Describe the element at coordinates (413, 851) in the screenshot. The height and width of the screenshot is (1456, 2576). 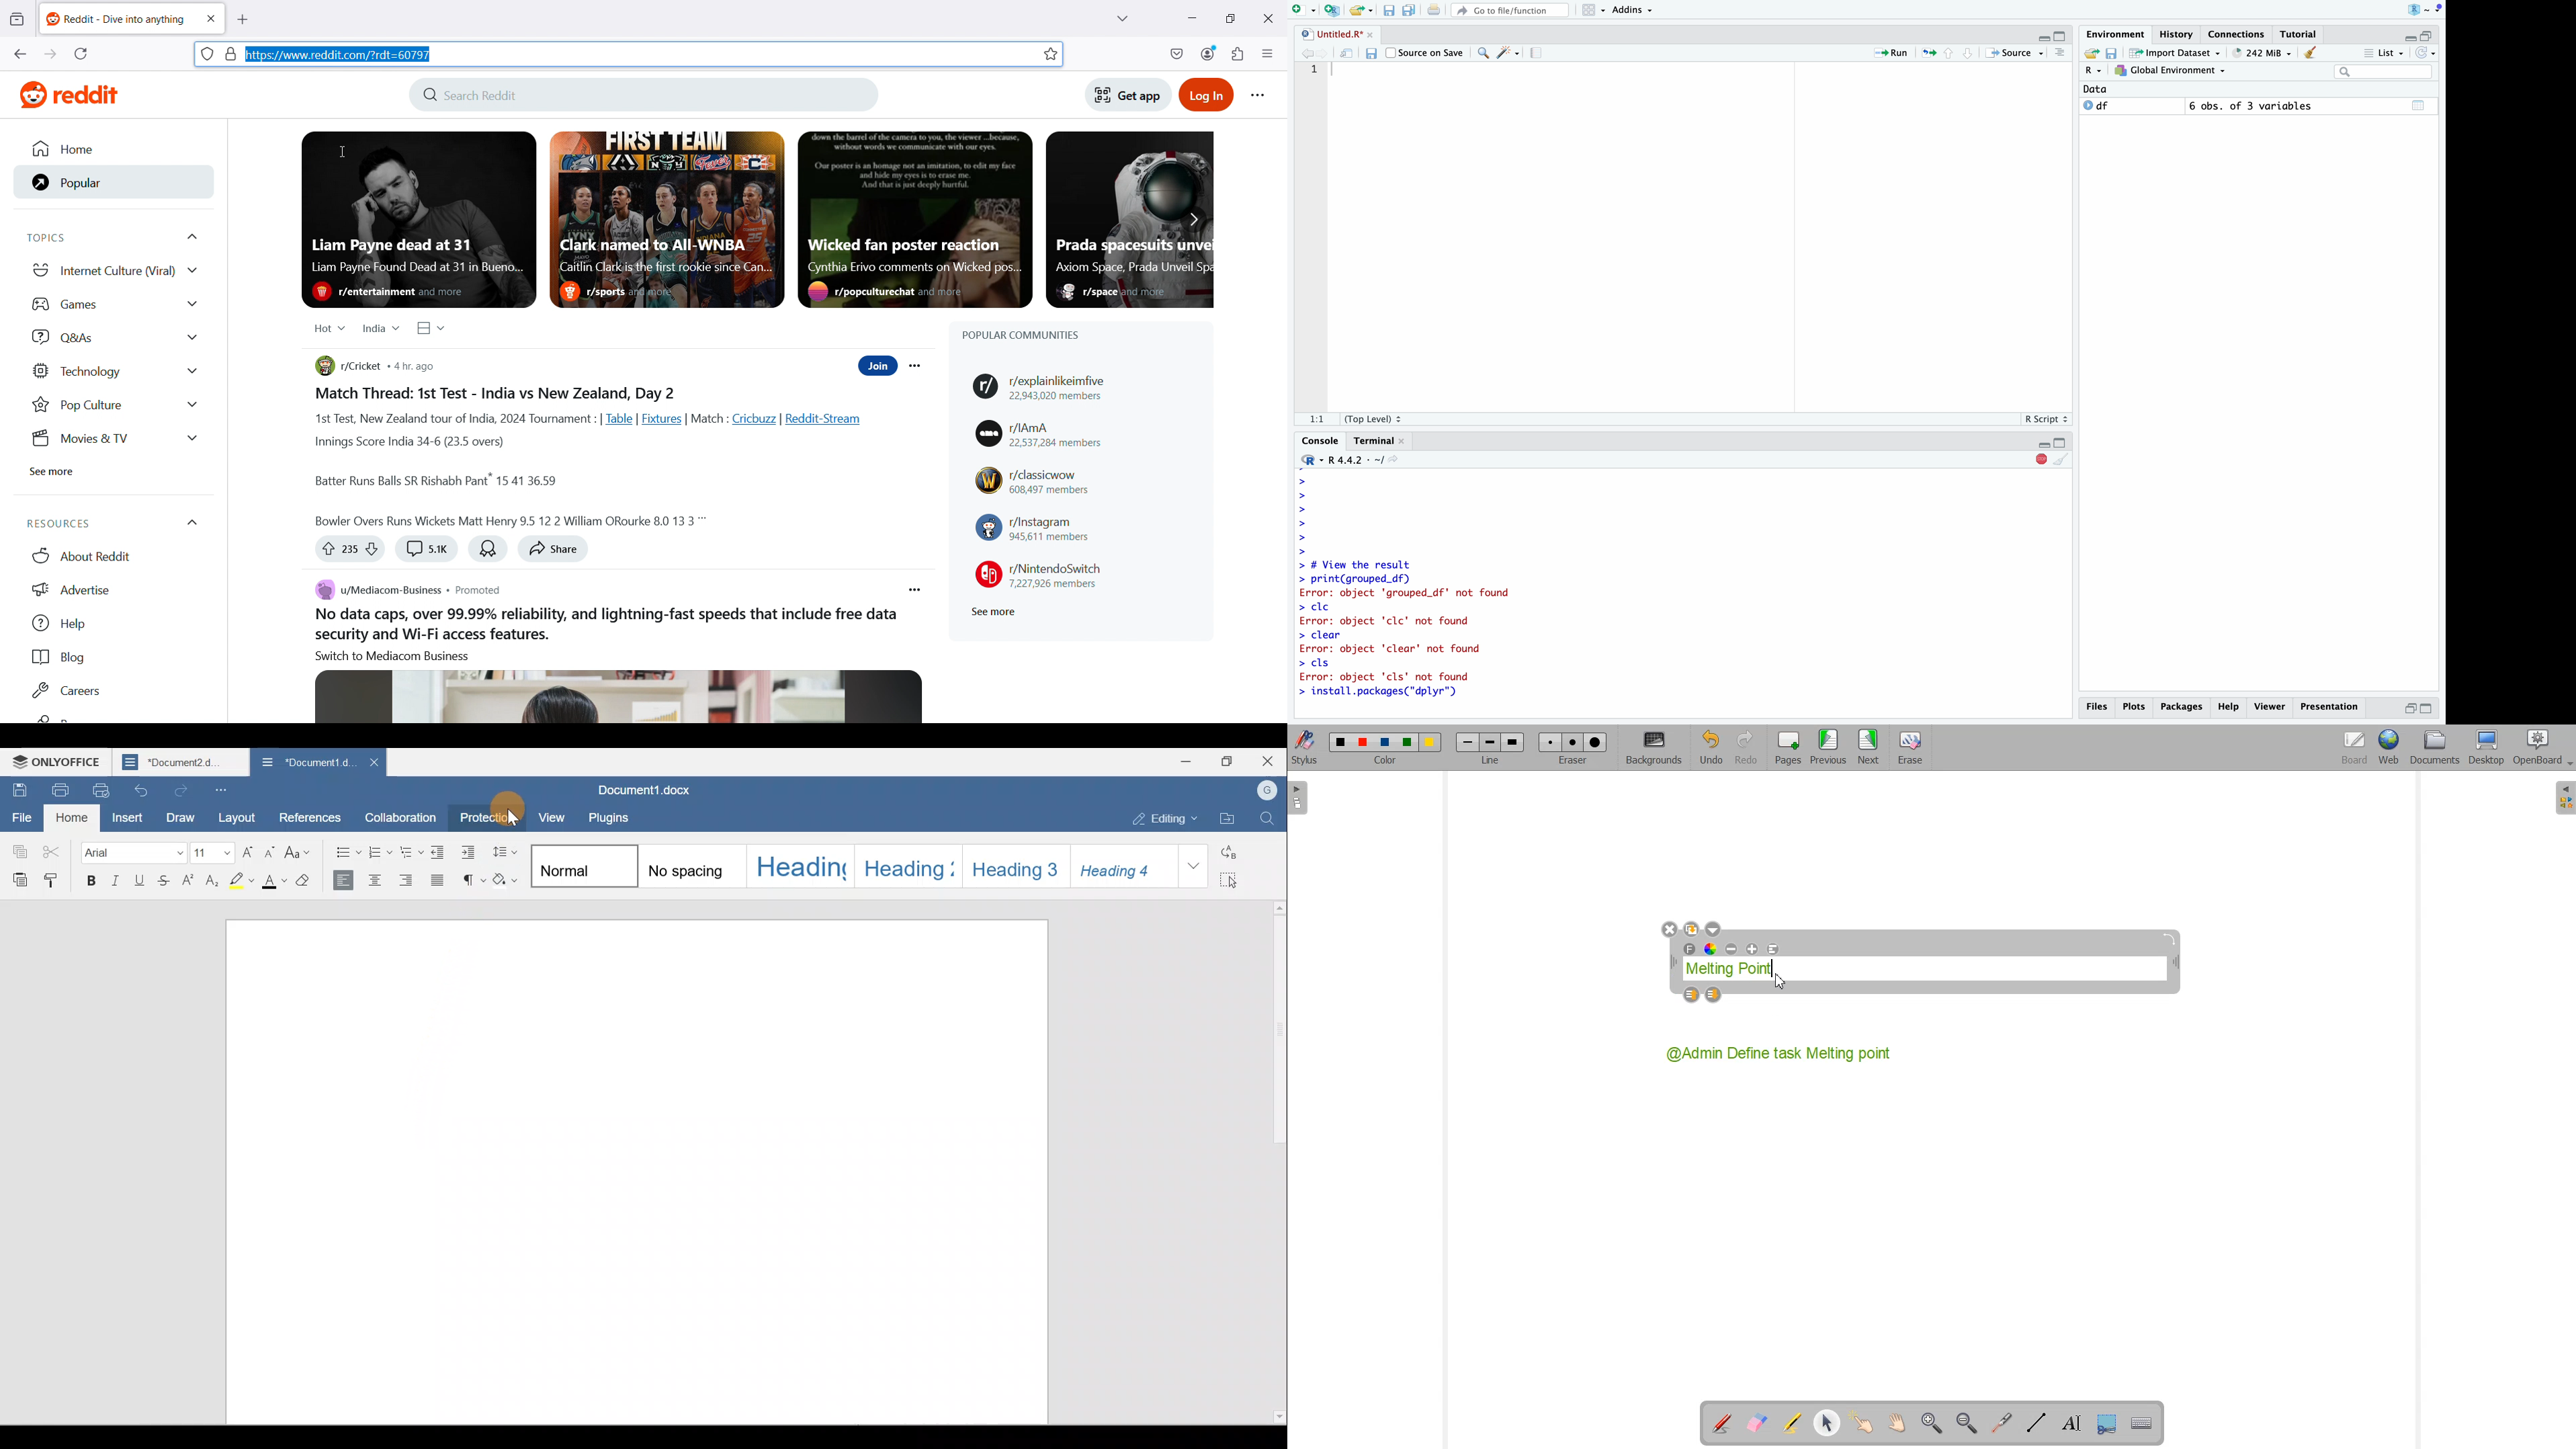
I see `Multilevel list` at that location.